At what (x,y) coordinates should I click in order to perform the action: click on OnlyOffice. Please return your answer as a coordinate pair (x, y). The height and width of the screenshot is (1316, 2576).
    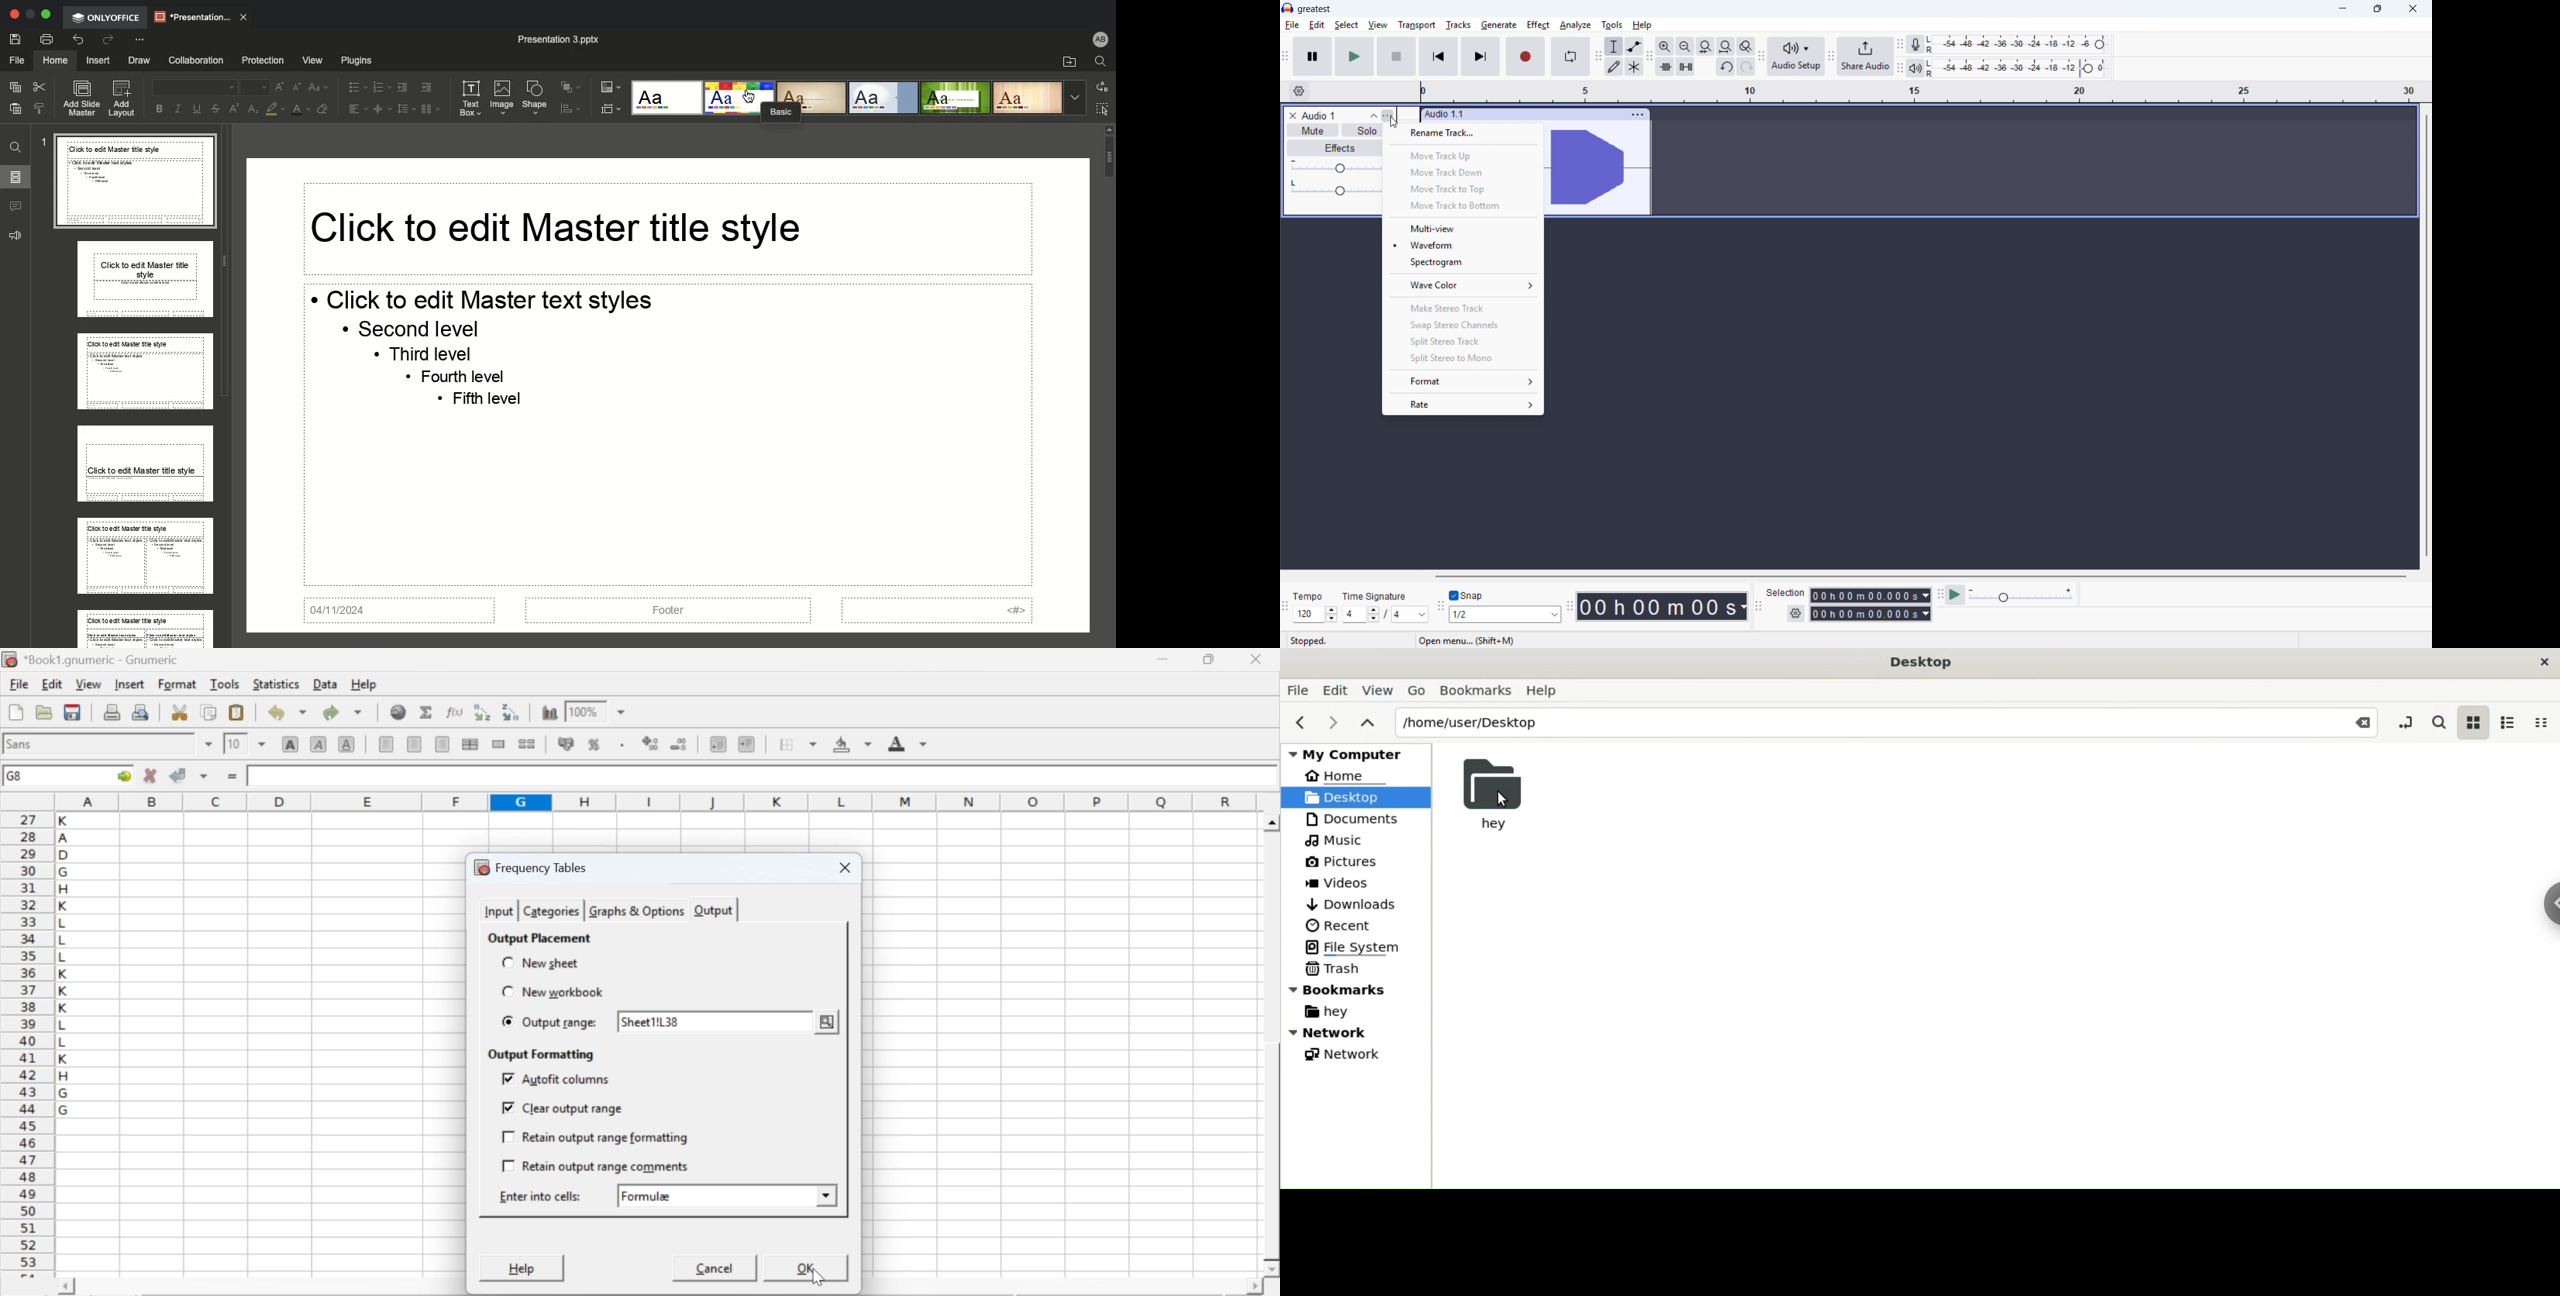
    Looking at the image, I should click on (108, 17).